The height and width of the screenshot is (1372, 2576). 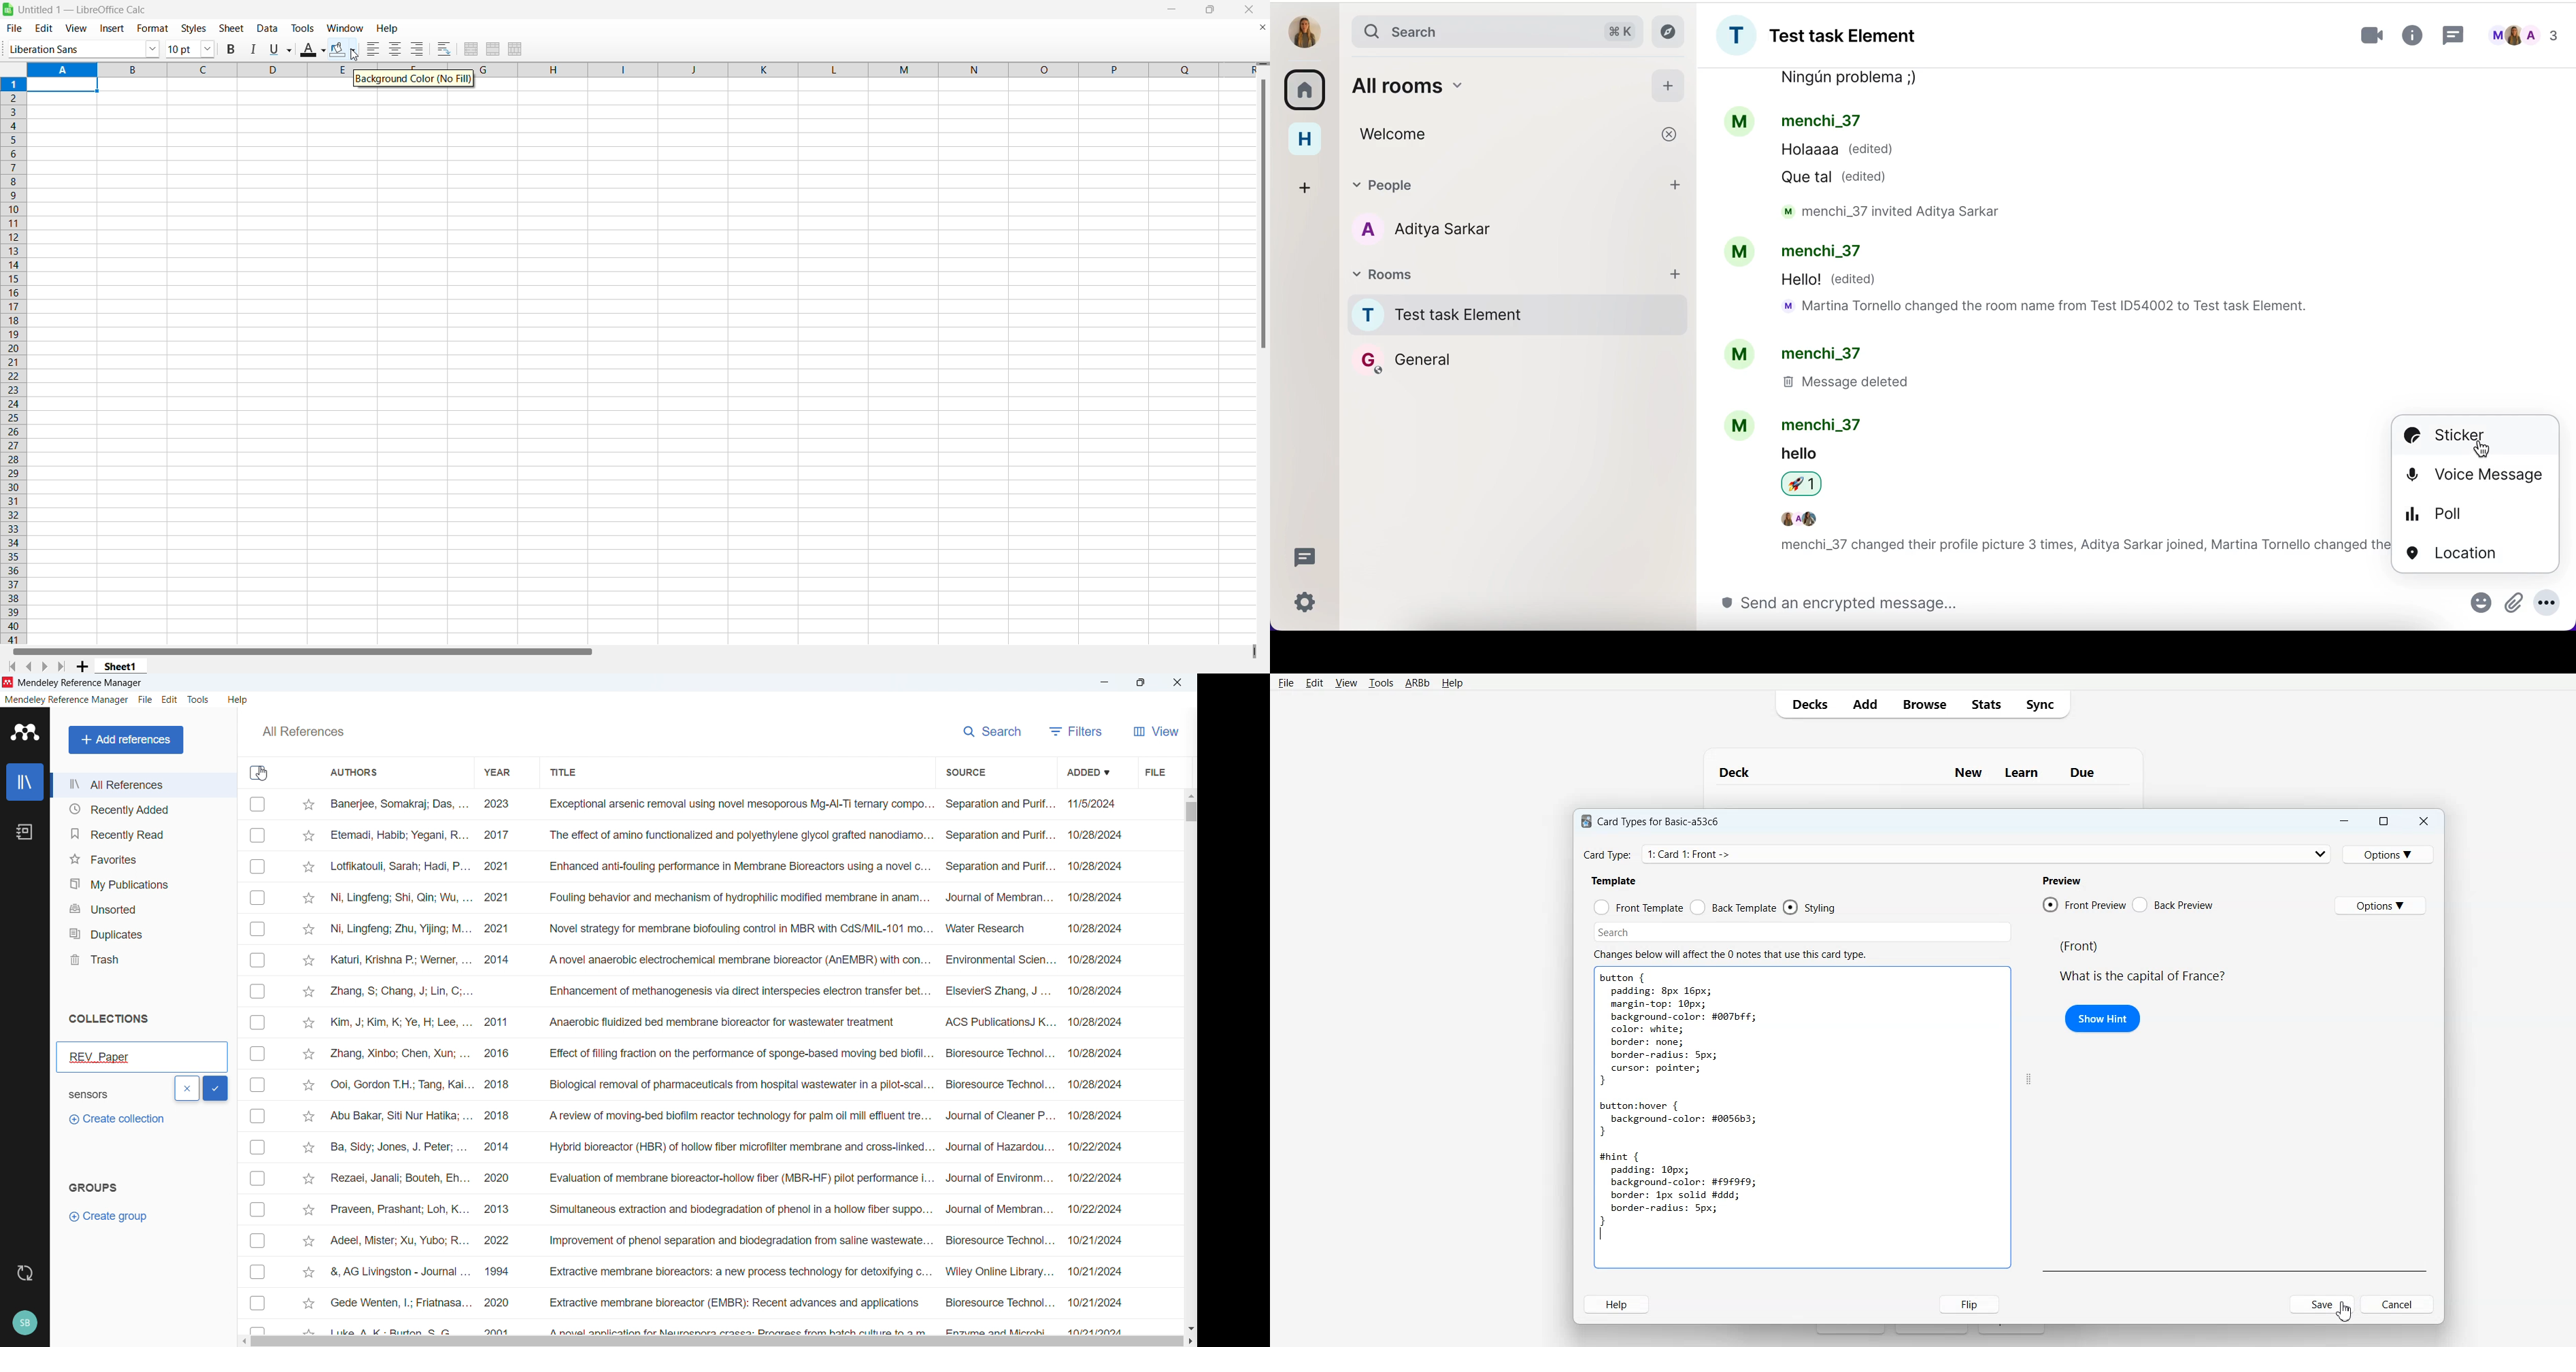 What do you see at coordinates (145, 699) in the screenshot?
I see `File ` at bounding box center [145, 699].